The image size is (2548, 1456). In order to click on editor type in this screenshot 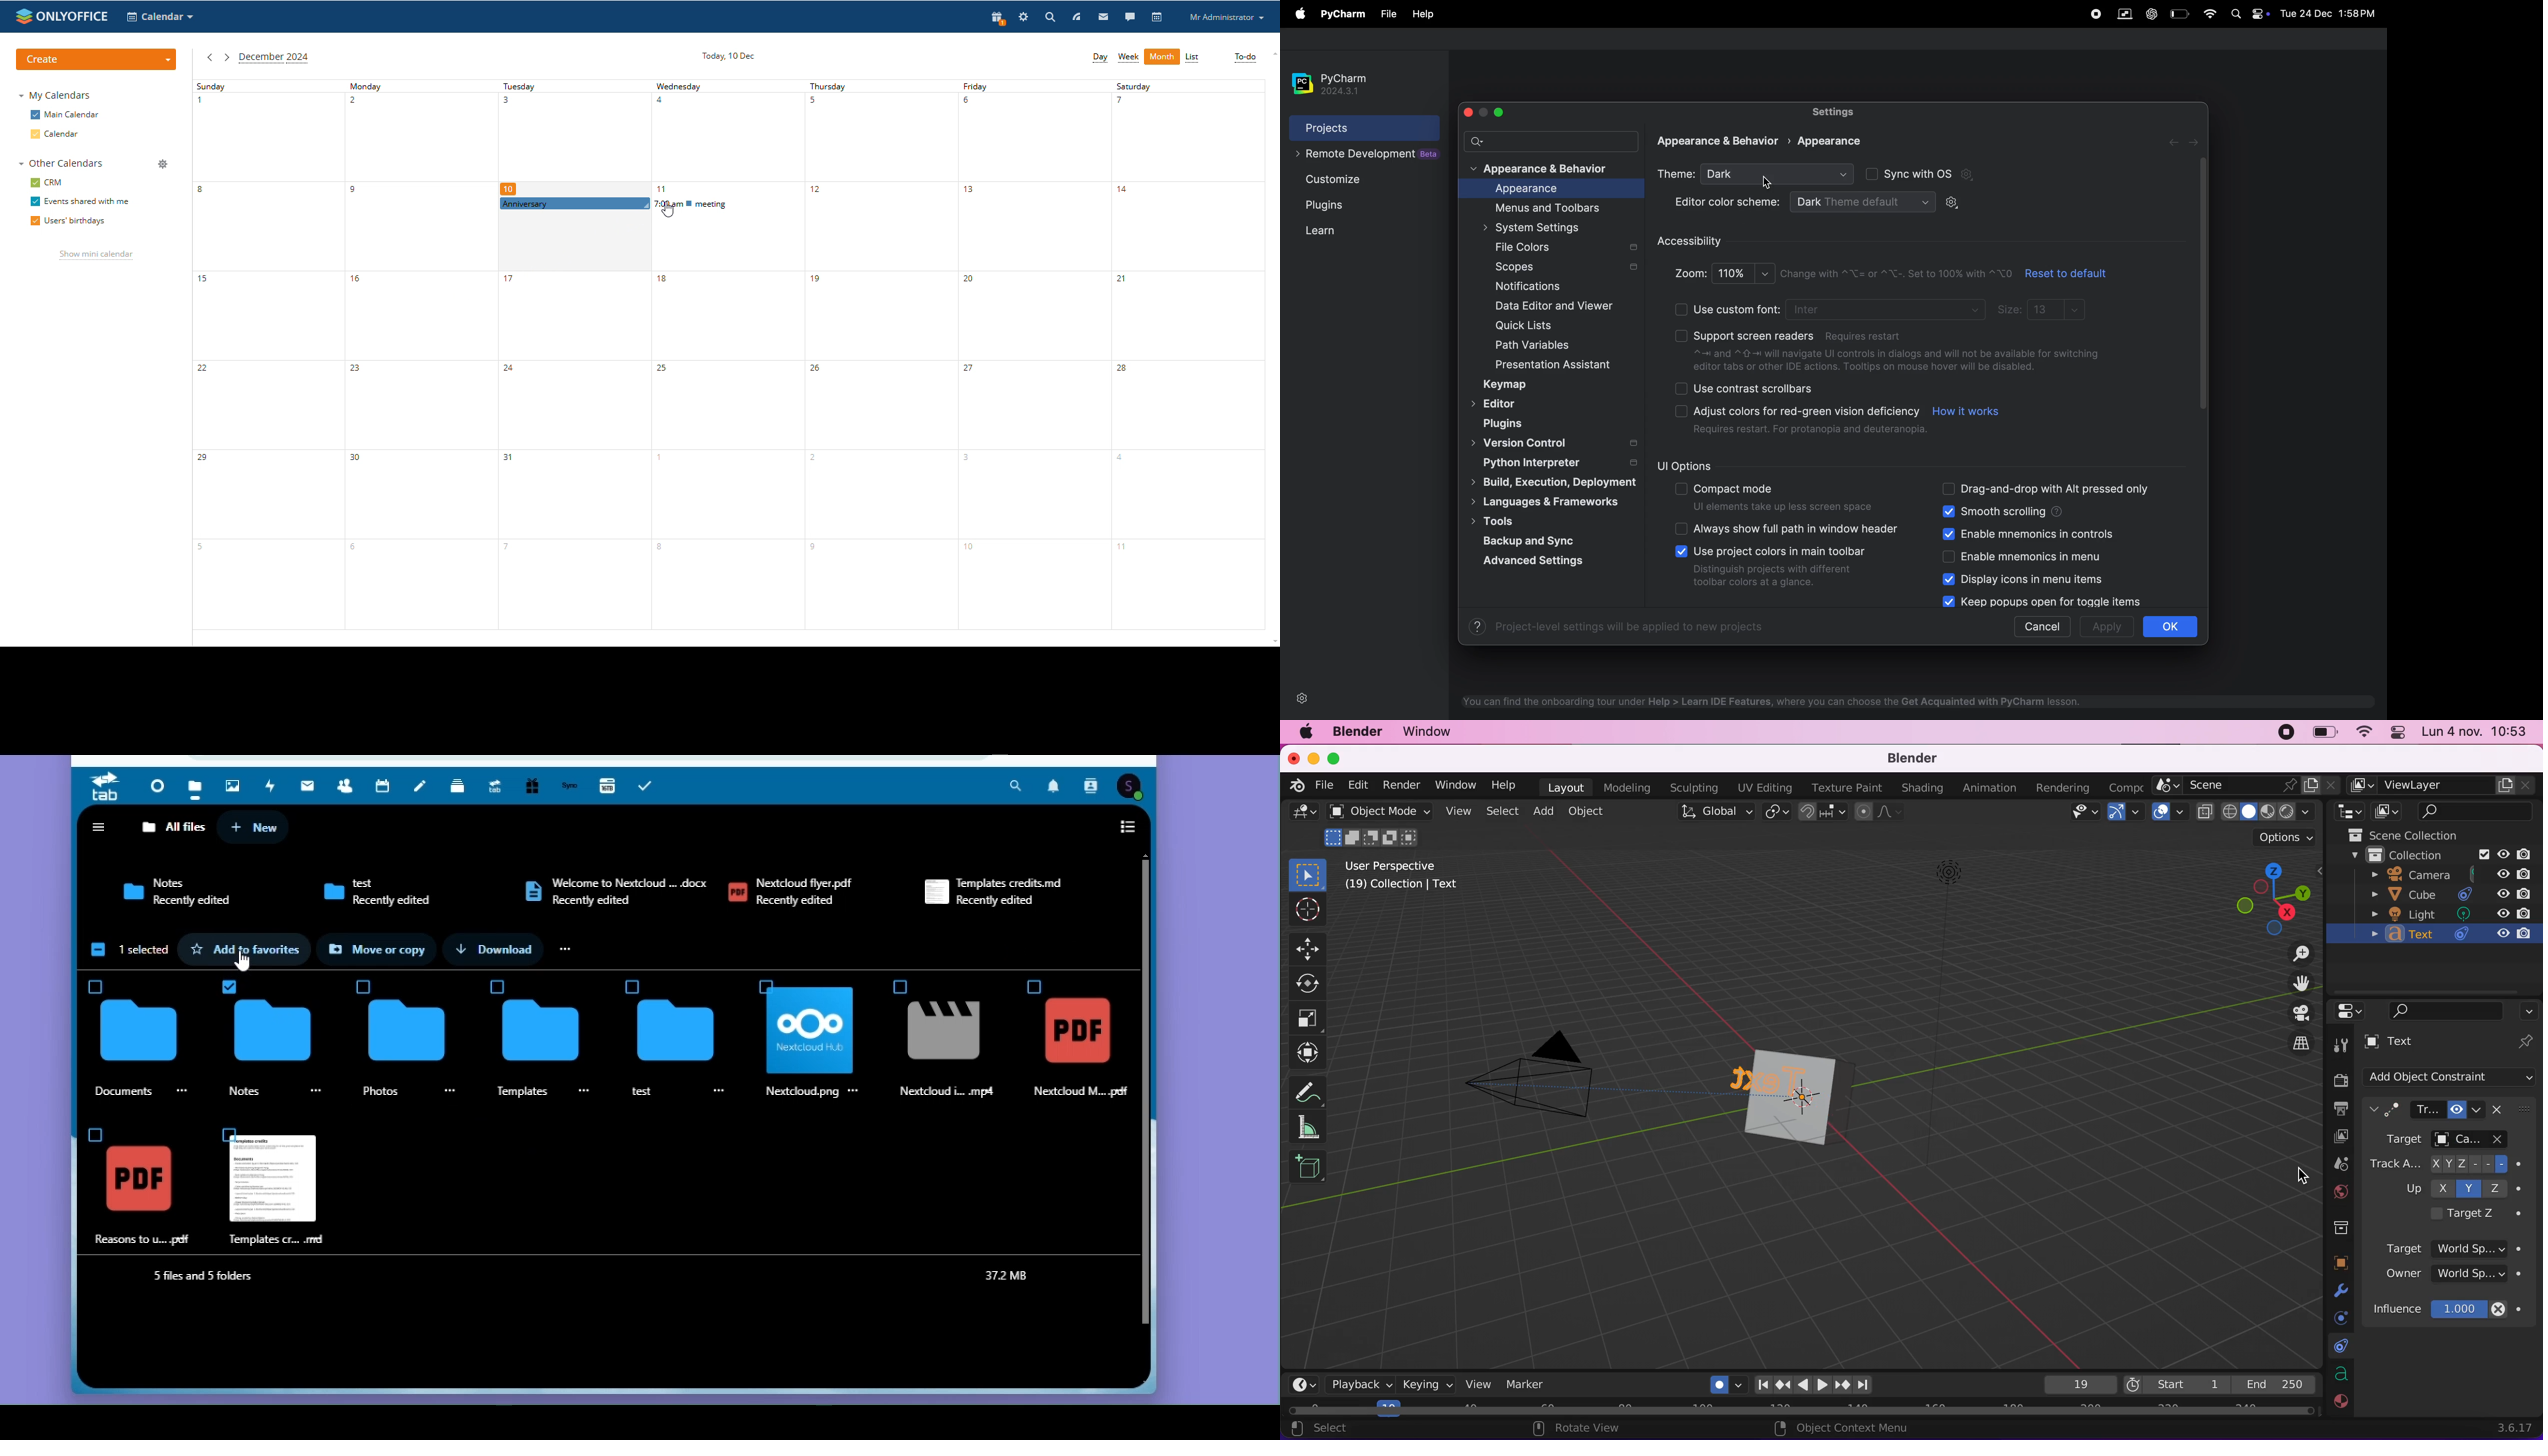, I will do `click(1306, 1382)`.